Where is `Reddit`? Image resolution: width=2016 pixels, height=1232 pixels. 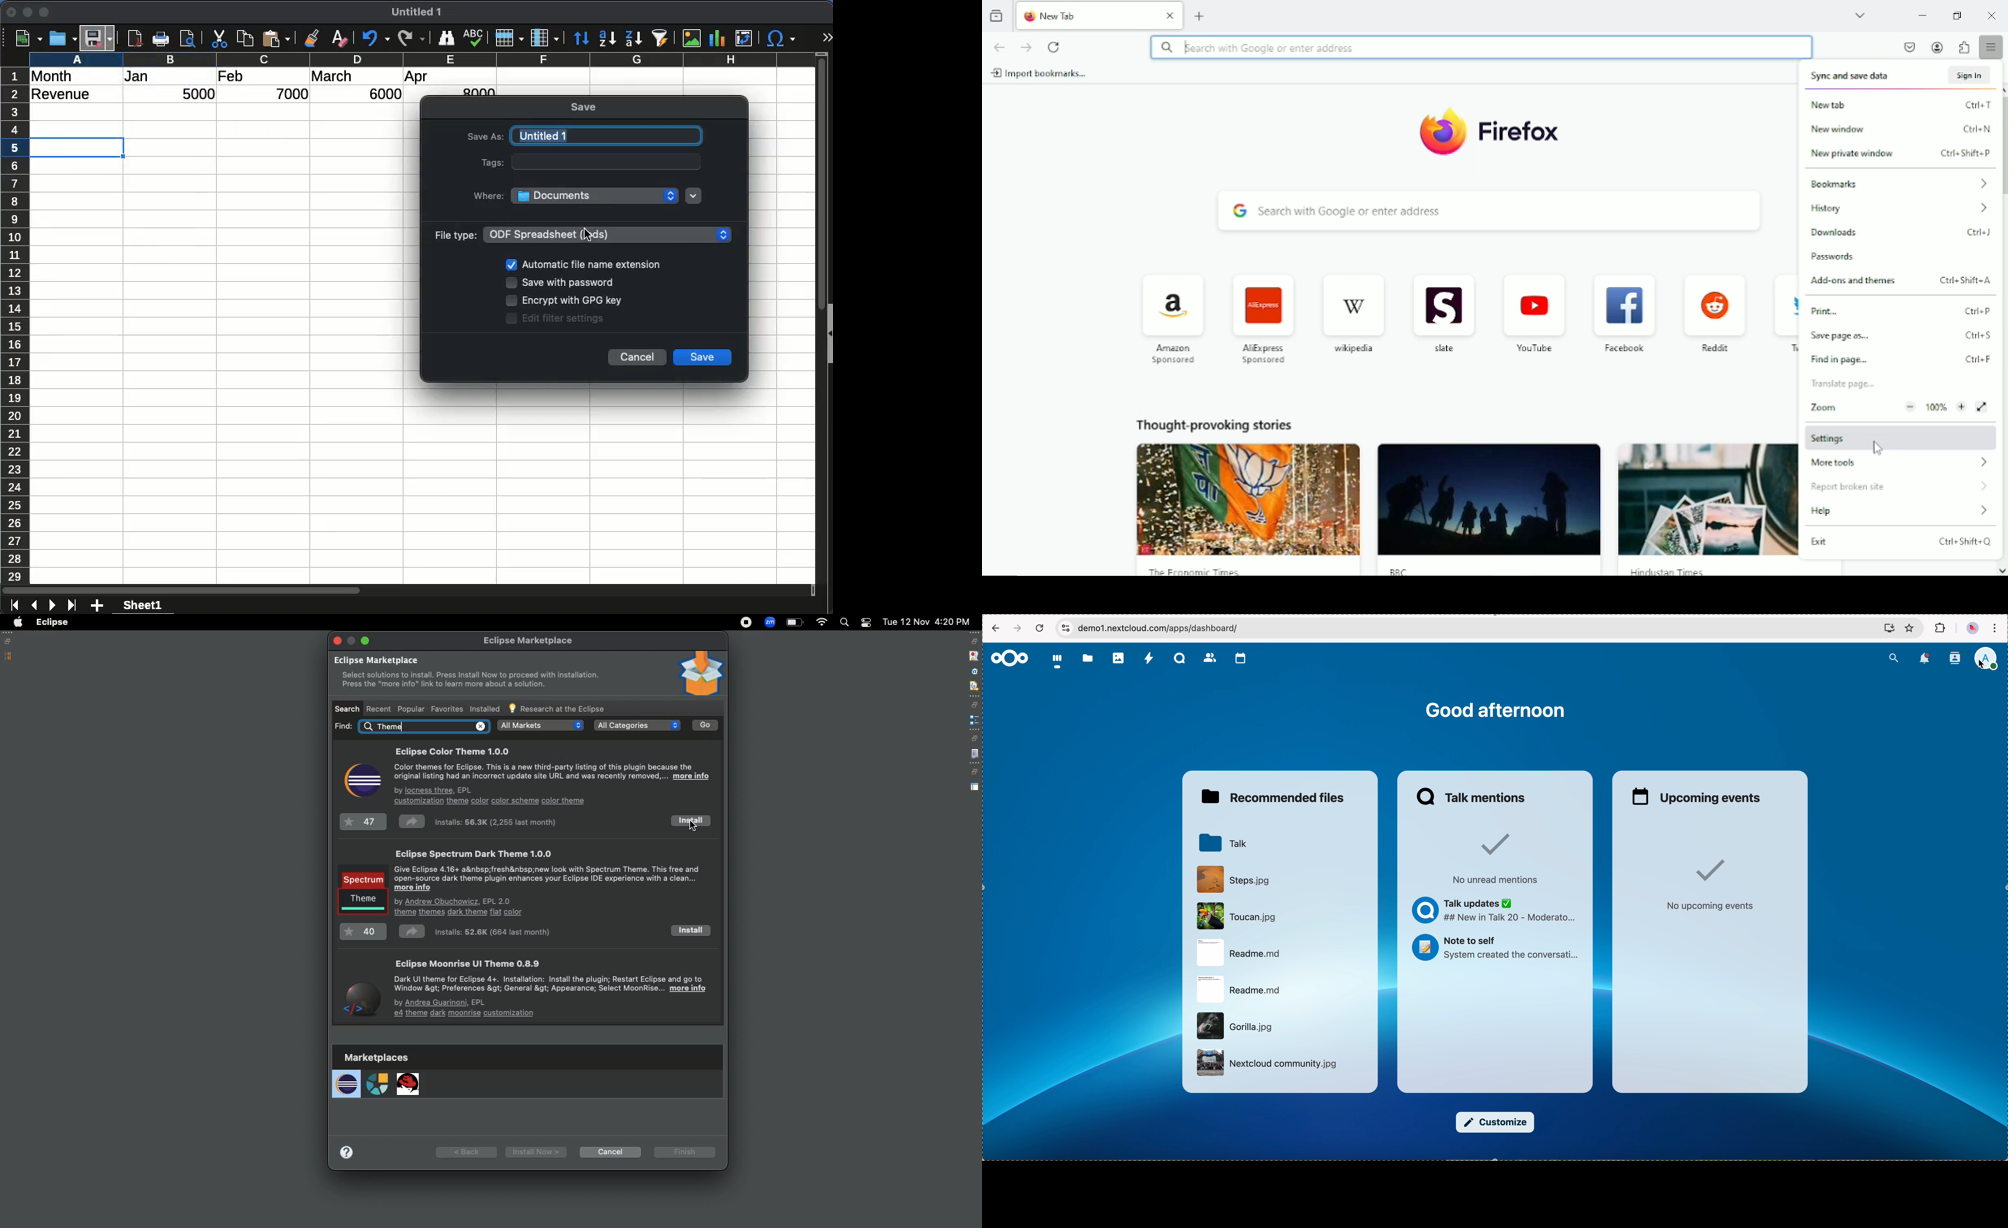
Reddit is located at coordinates (1715, 310).